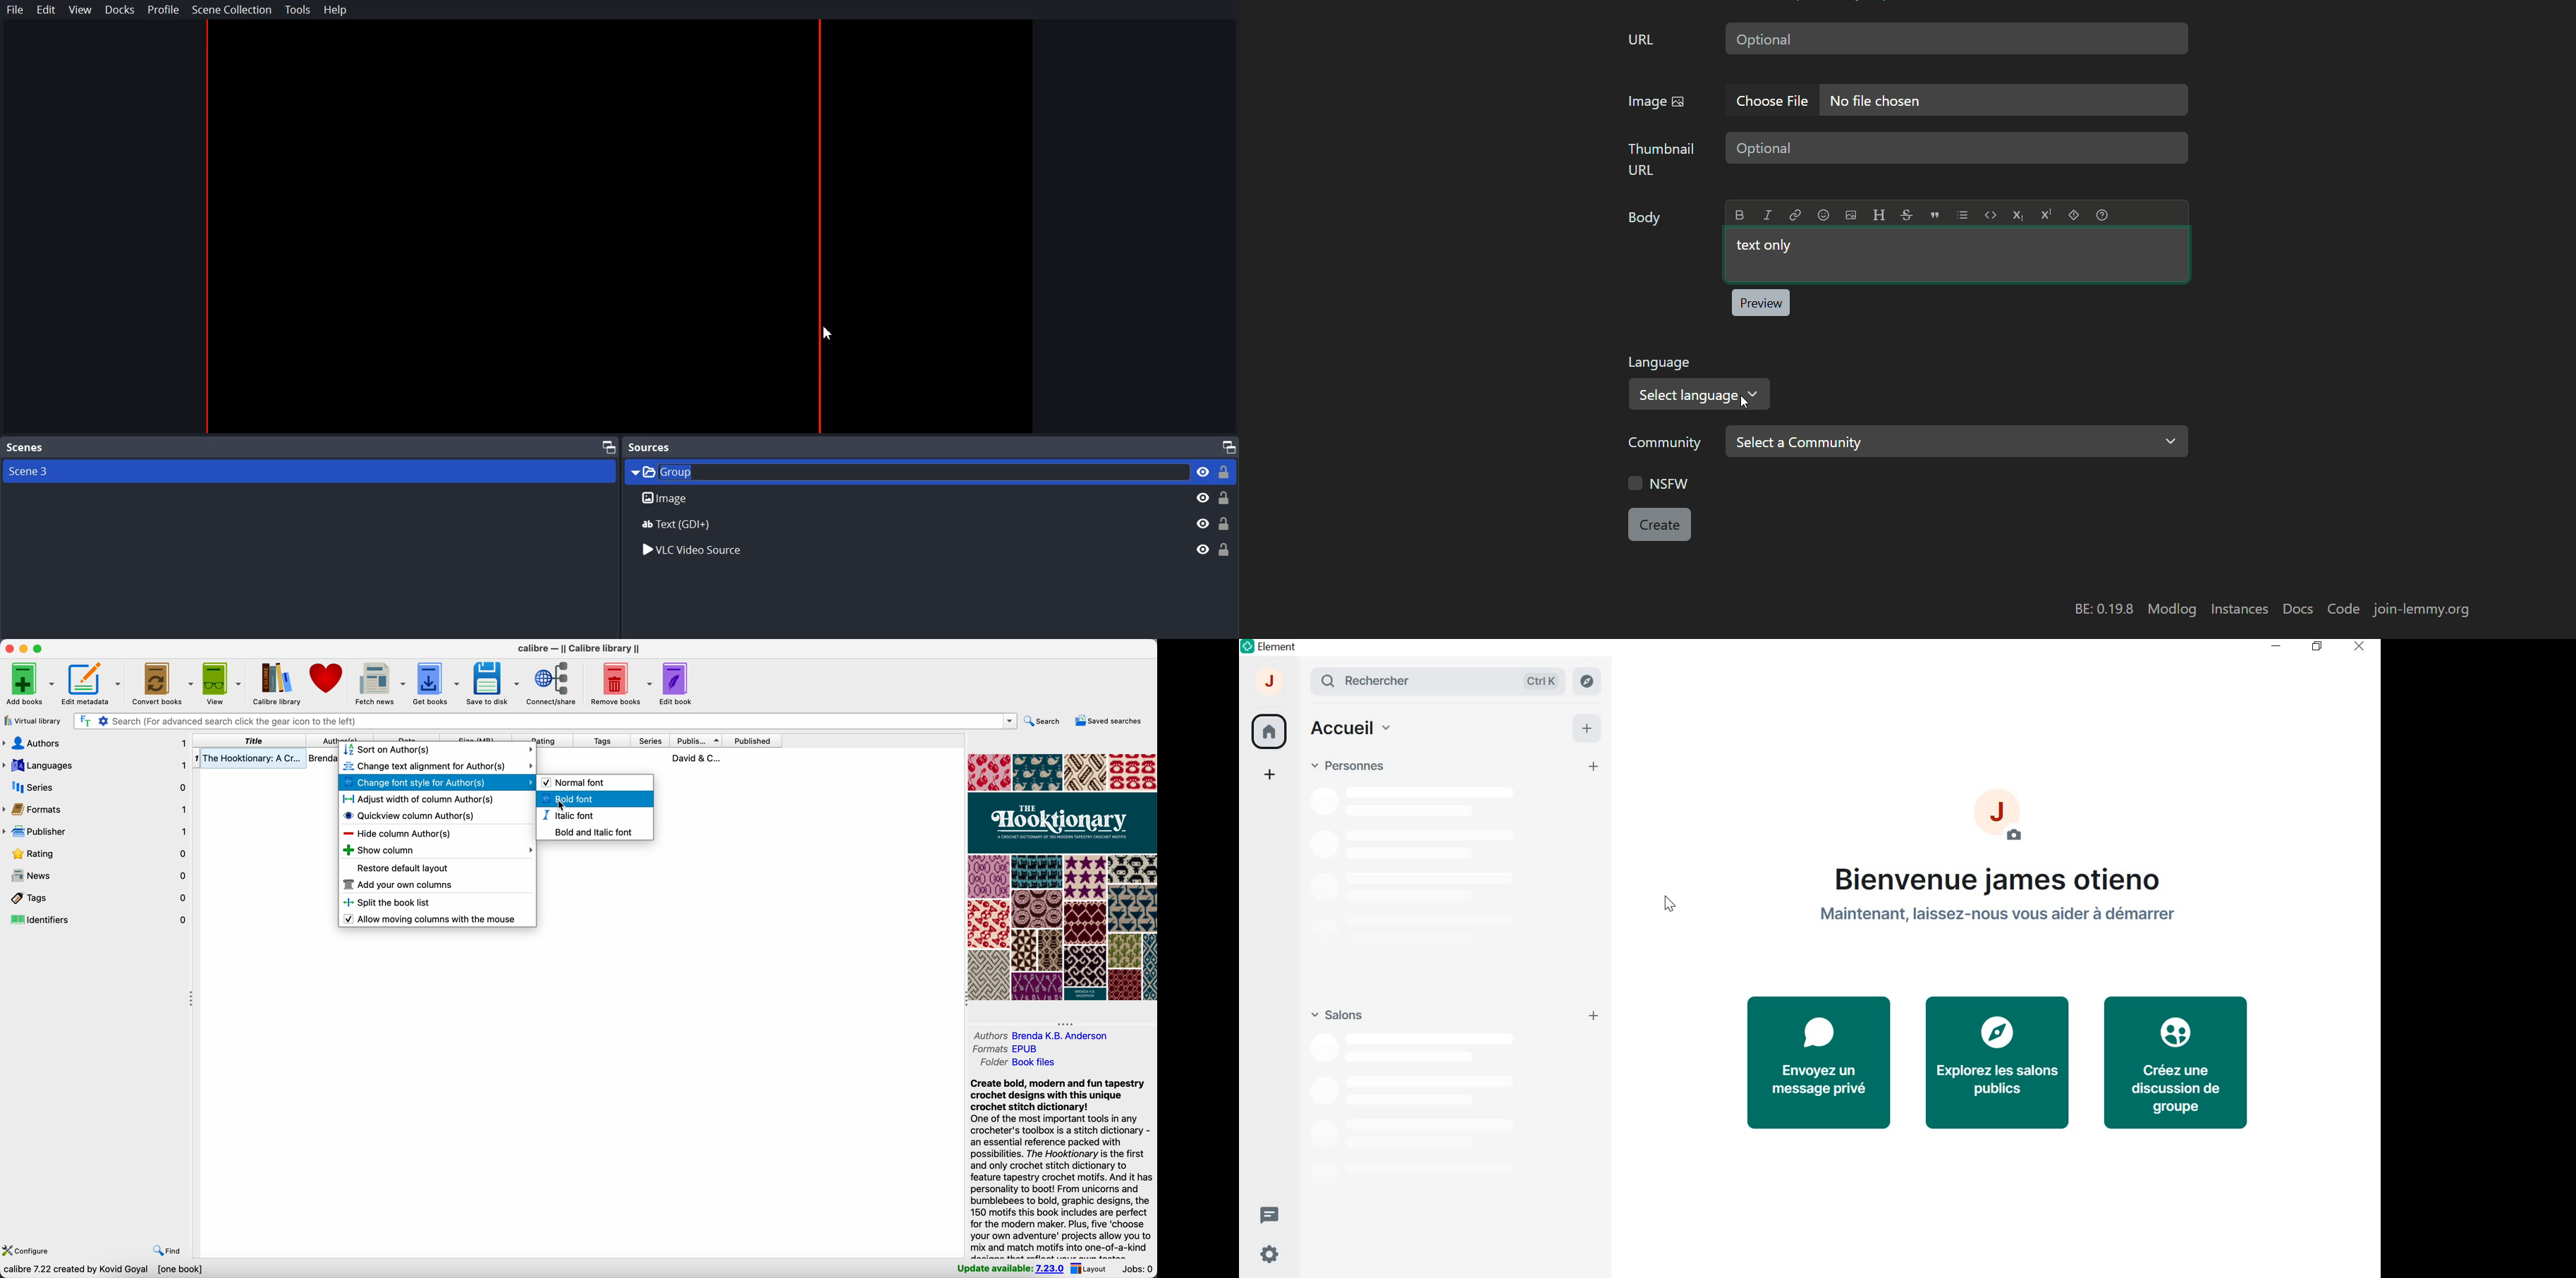  What do you see at coordinates (575, 781) in the screenshot?
I see `normal font` at bounding box center [575, 781].